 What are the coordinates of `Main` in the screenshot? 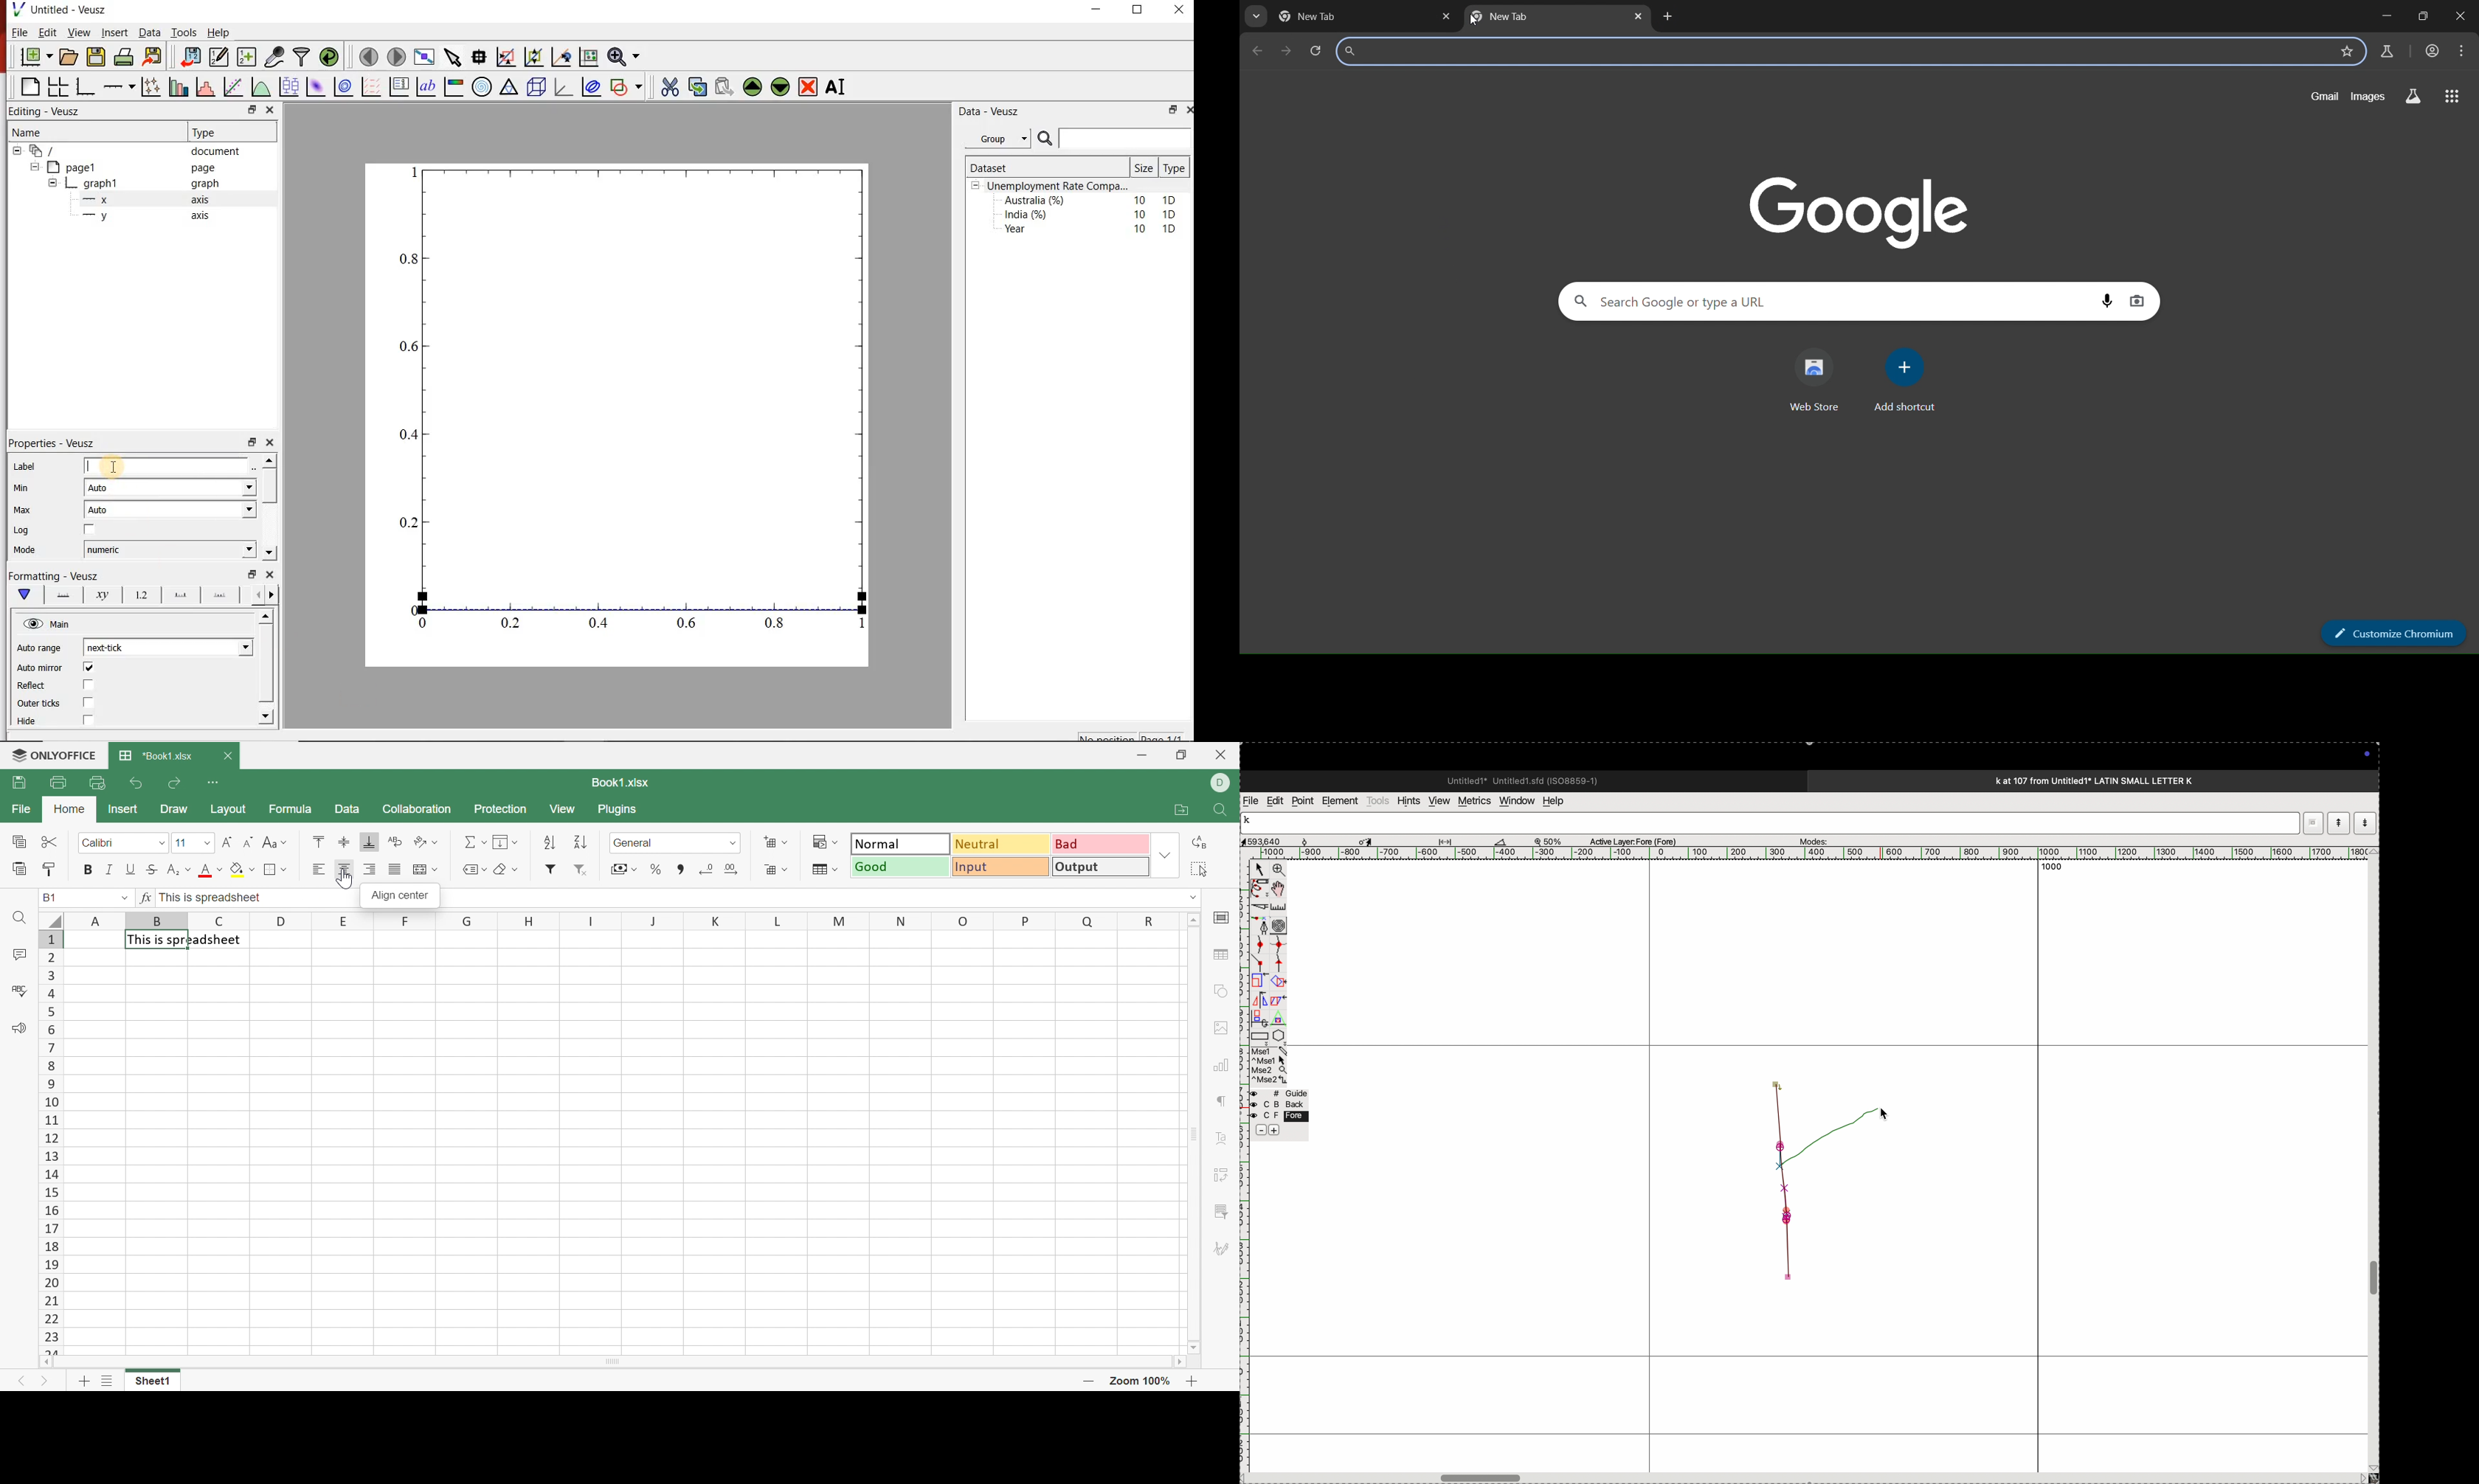 It's located at (62, 625).